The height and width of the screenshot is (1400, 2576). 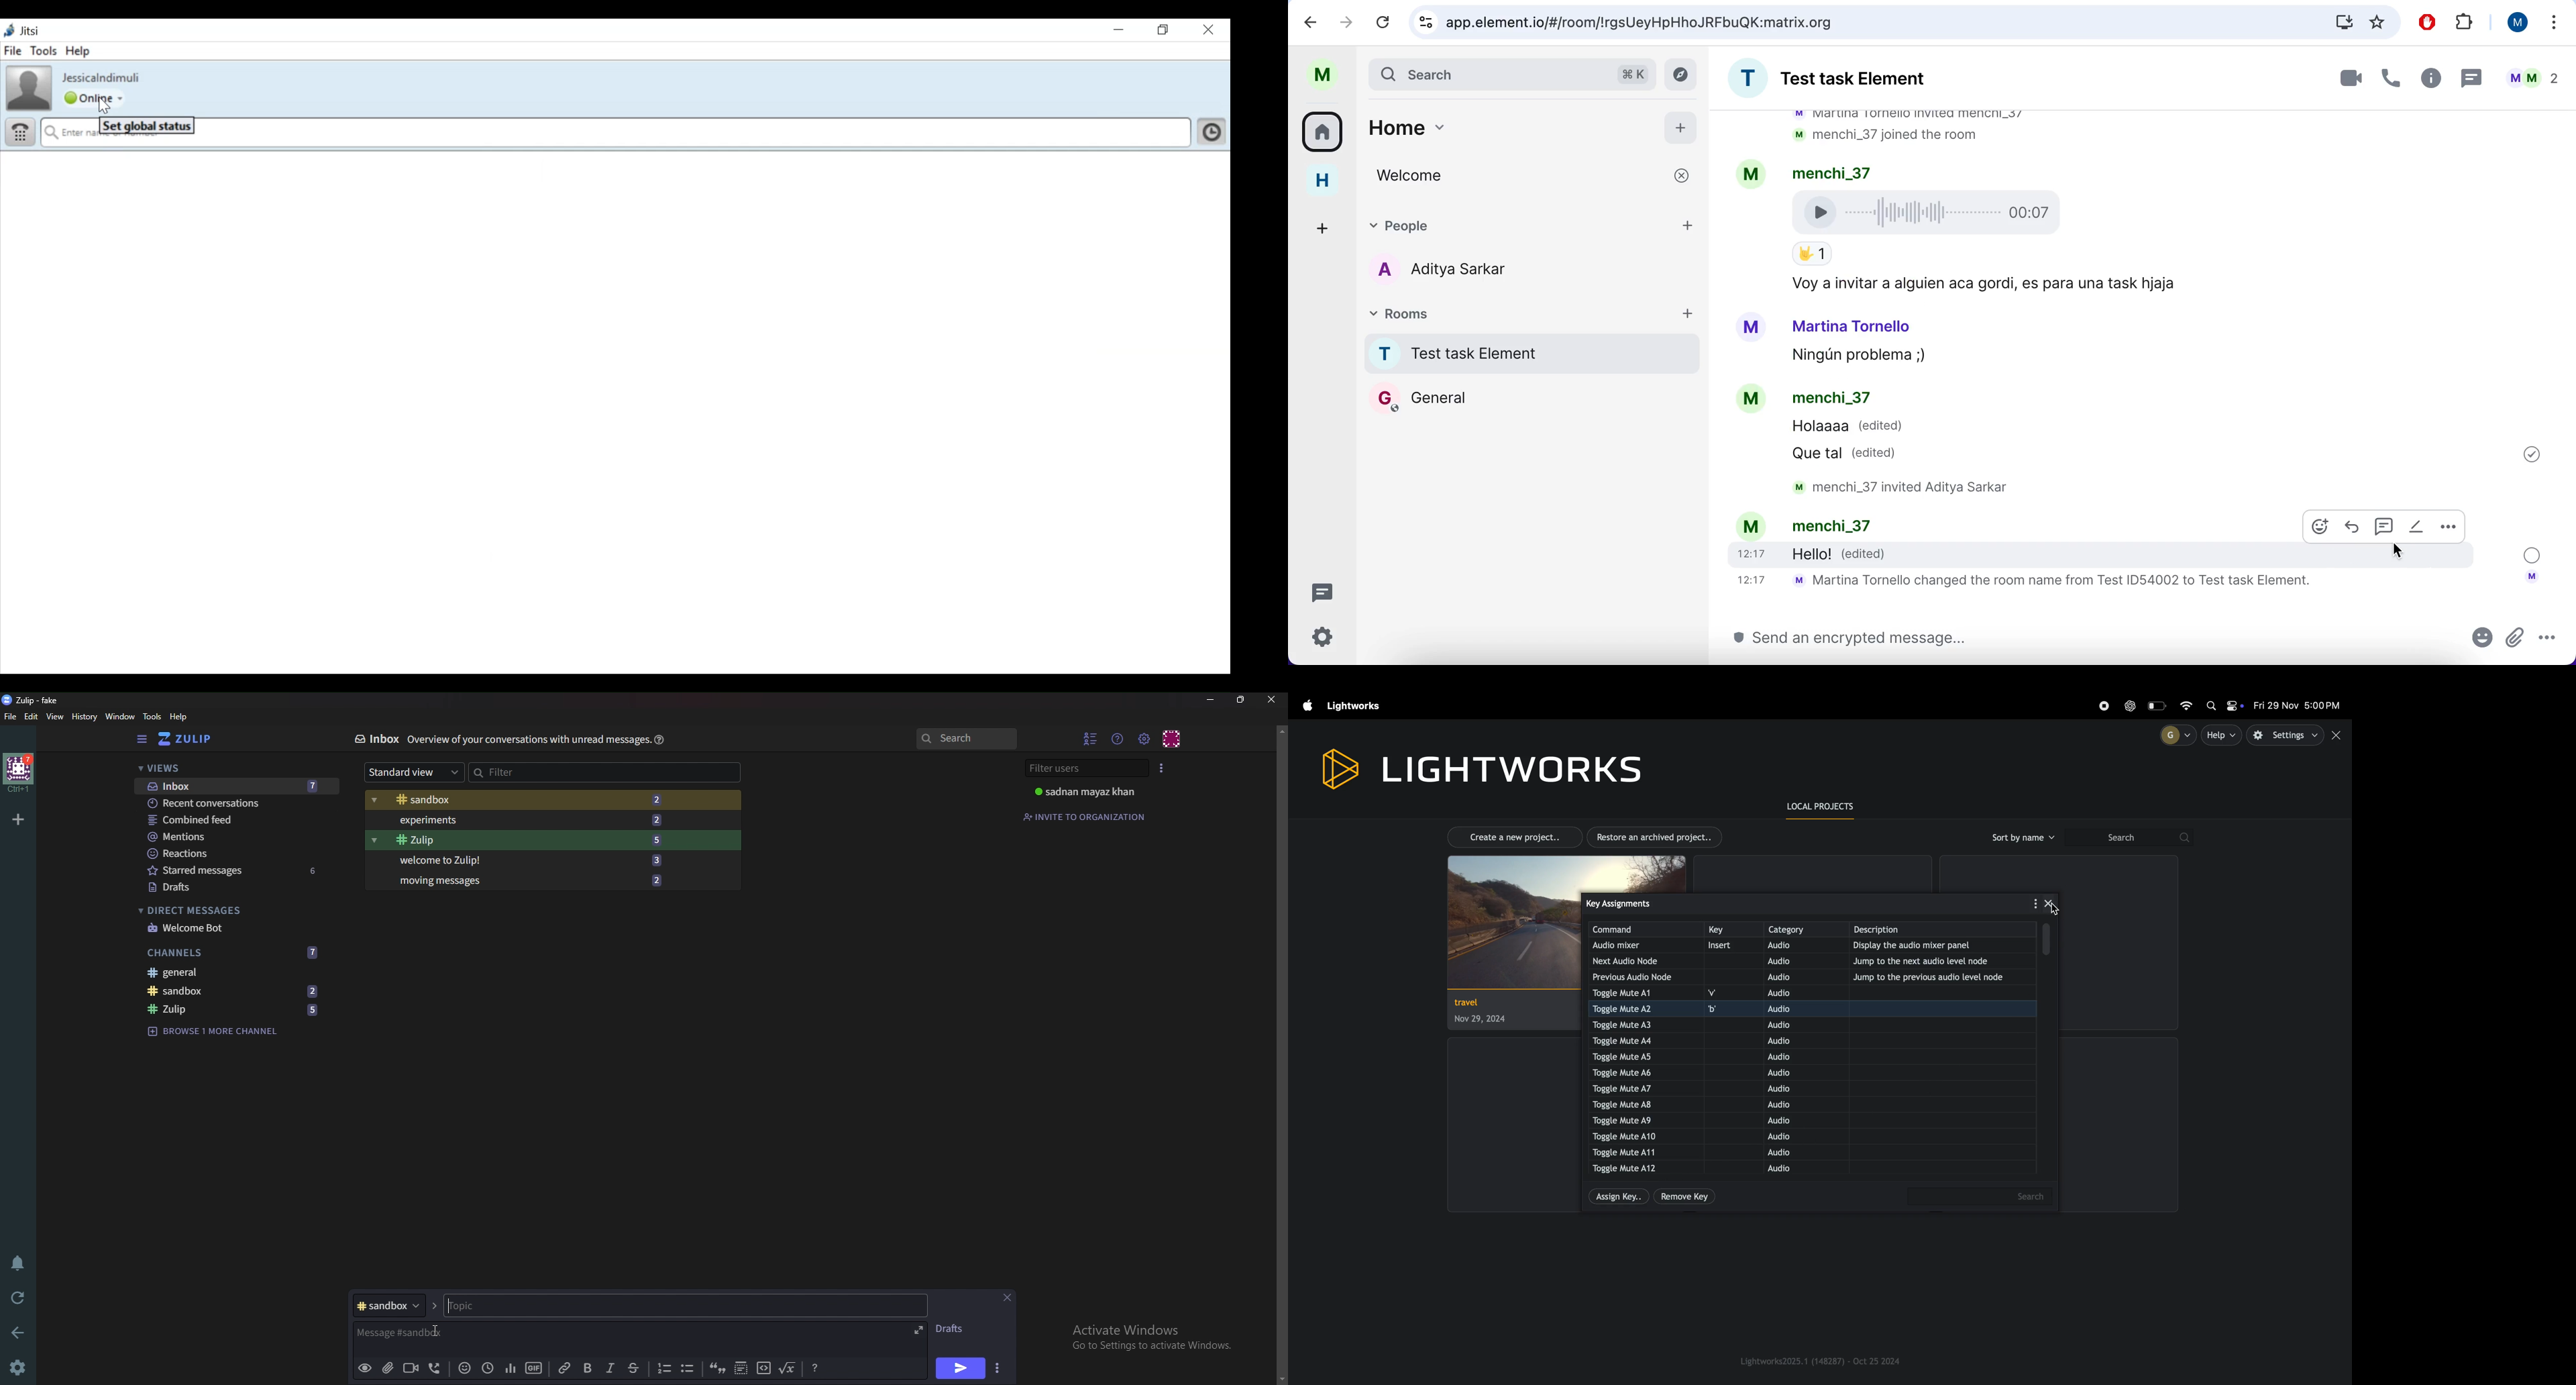 I want to click on Starred messages, so click(x=237, y=870).